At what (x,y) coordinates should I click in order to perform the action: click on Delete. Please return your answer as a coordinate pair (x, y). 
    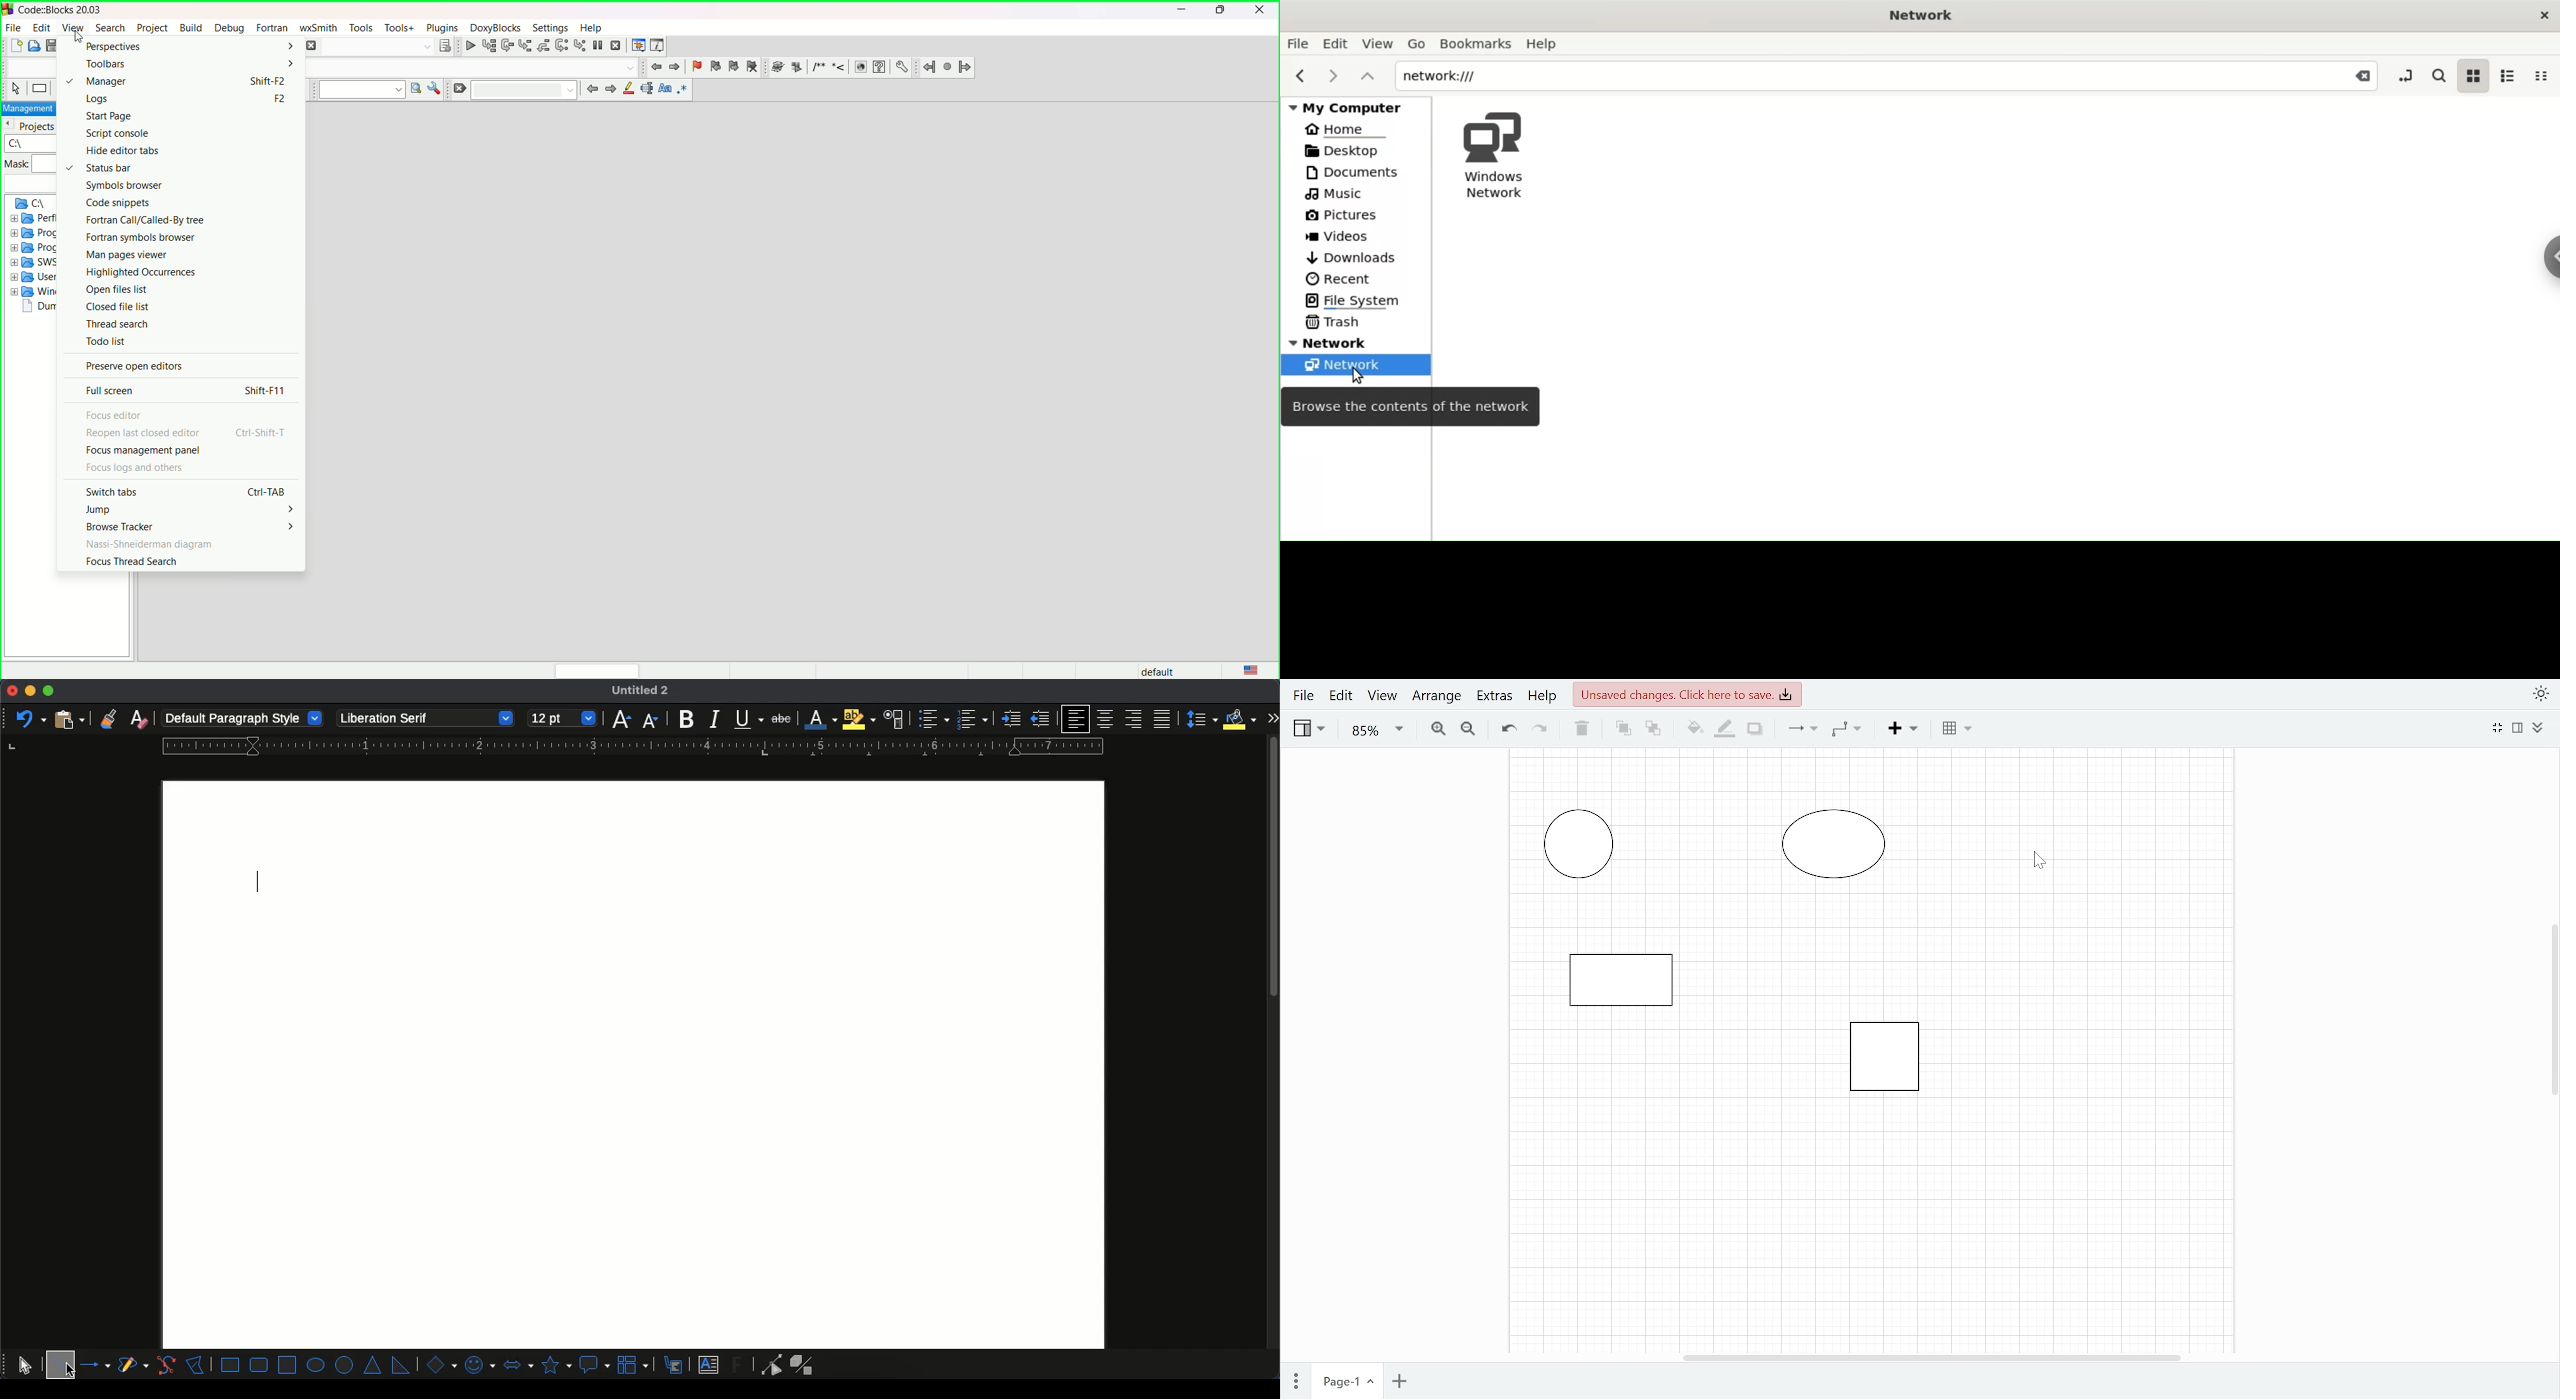
    Looking at the image, I should click on (1582, 730).